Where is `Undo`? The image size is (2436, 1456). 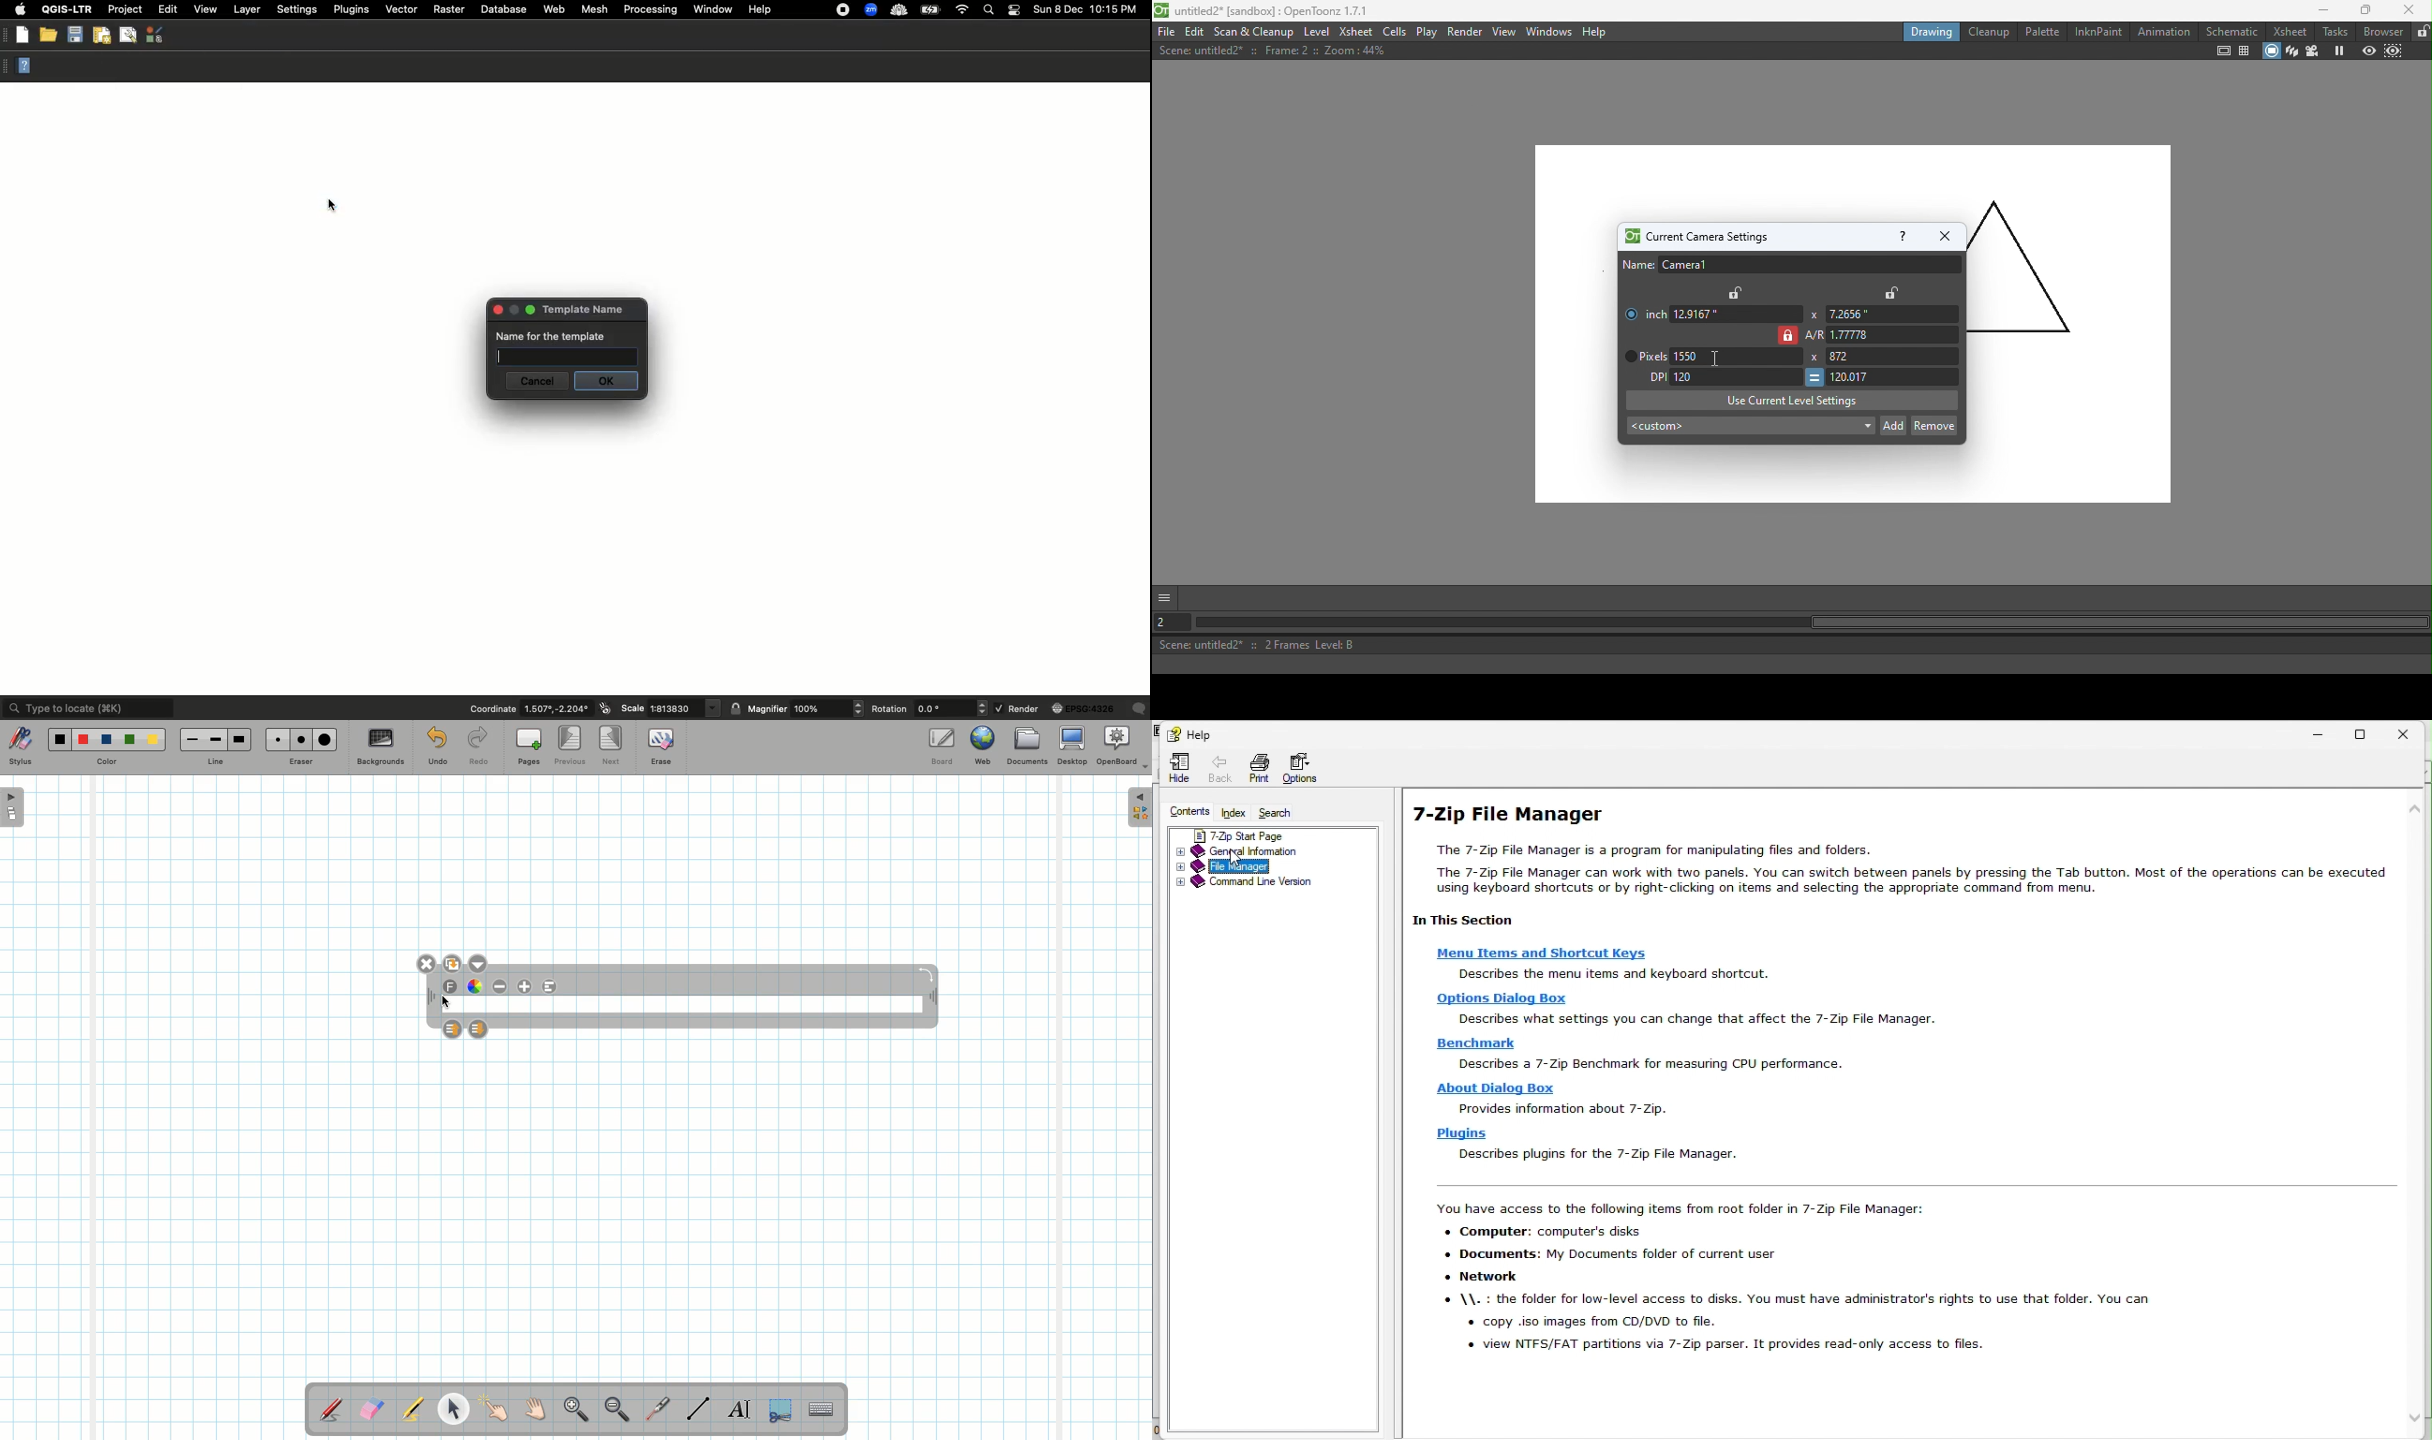
Undo is located at coordinates (437, 749).